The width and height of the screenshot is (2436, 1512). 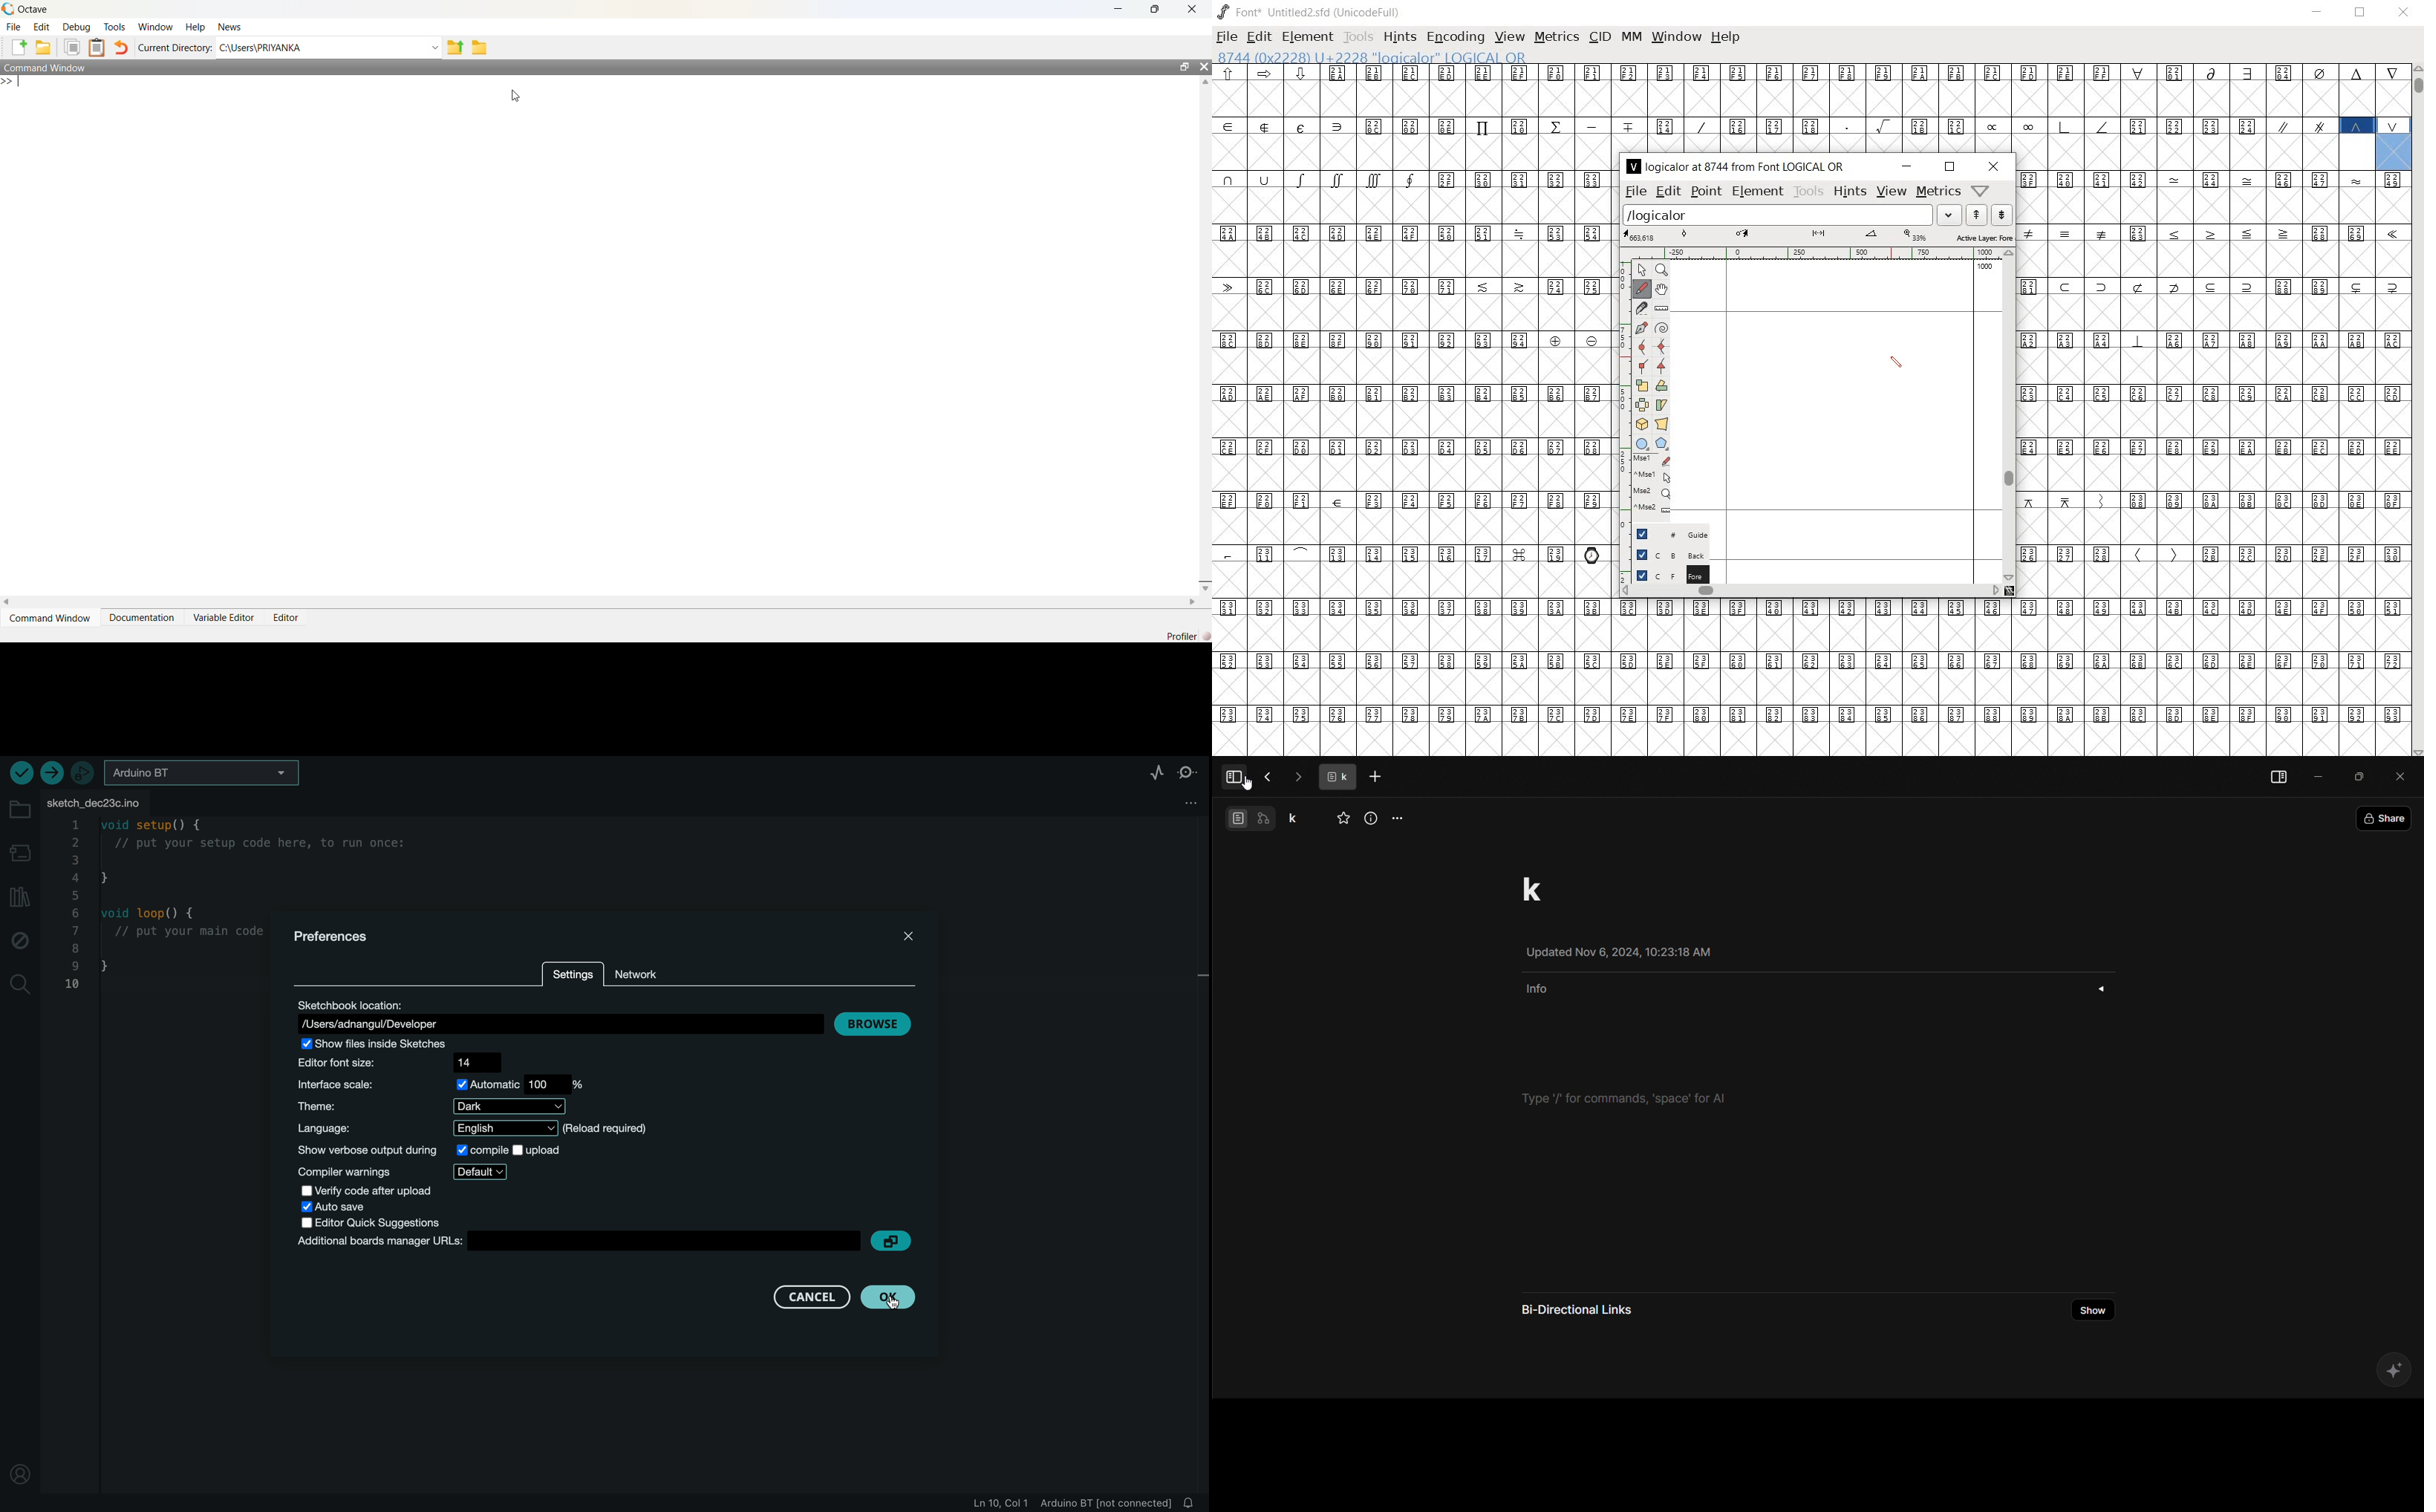 What do you see at coordinates (1340, 776) in the screenshot?
I see `tab name` at bounding box center [1340, 776].